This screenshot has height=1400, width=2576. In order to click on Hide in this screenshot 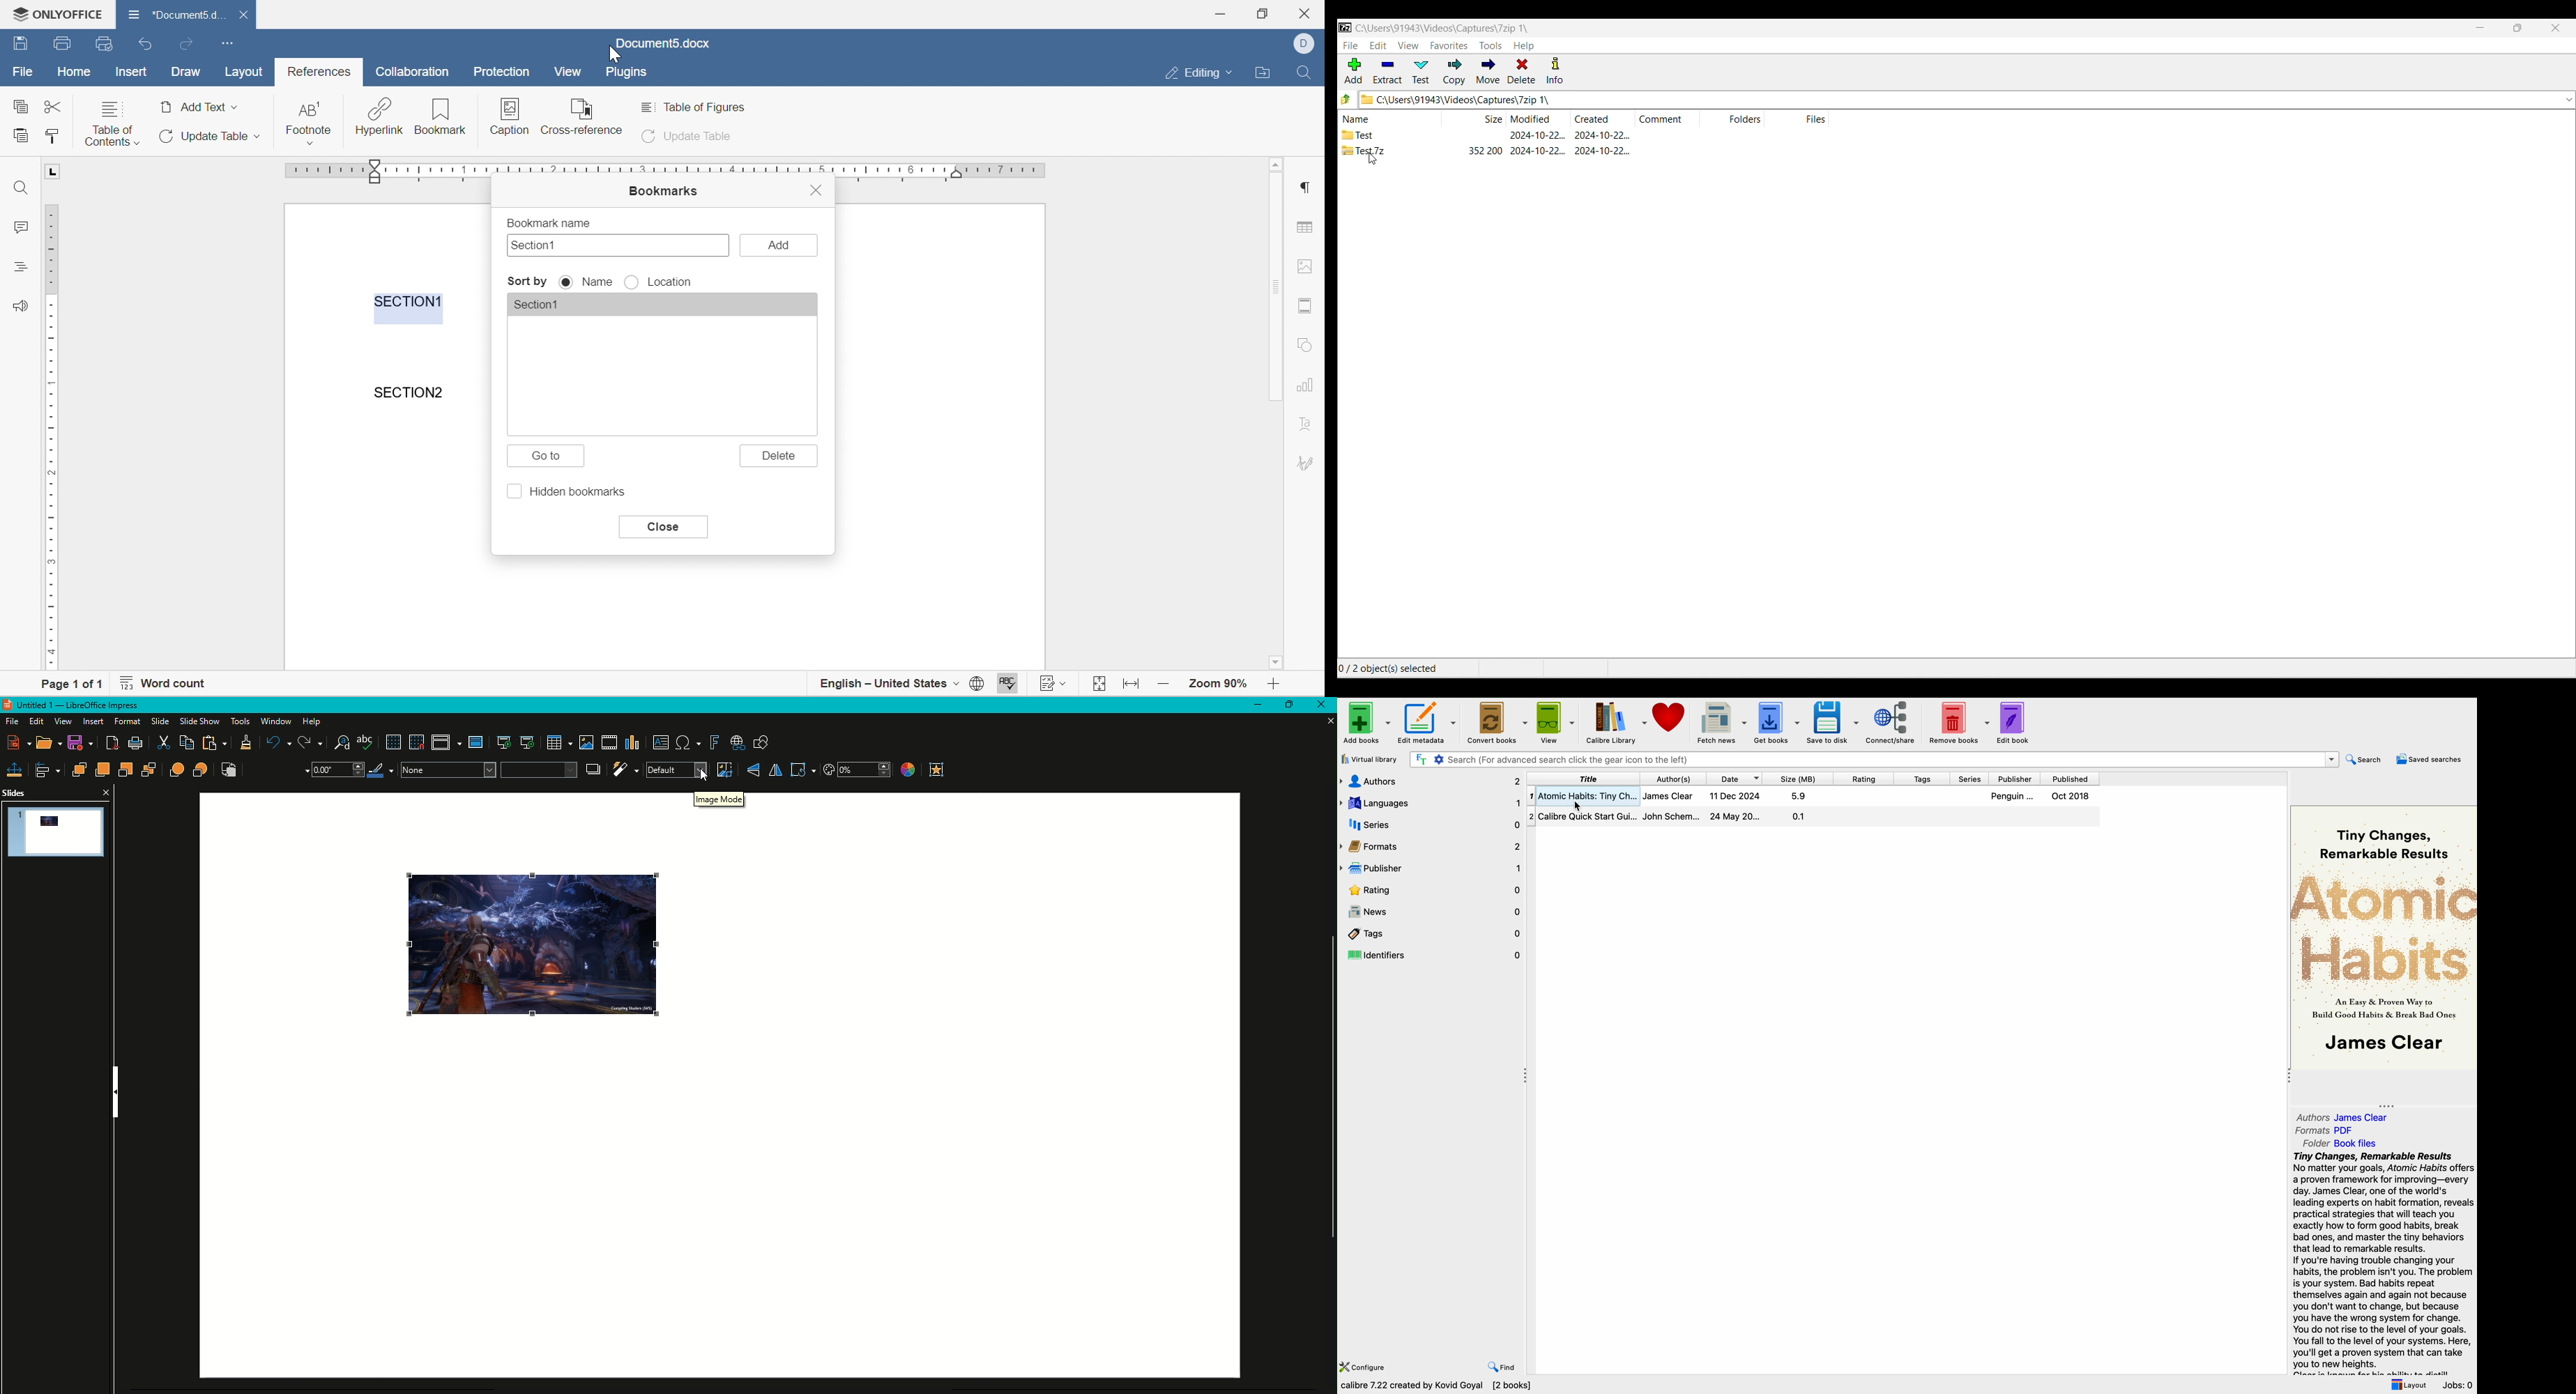, I will do `click(116, 1092)`.